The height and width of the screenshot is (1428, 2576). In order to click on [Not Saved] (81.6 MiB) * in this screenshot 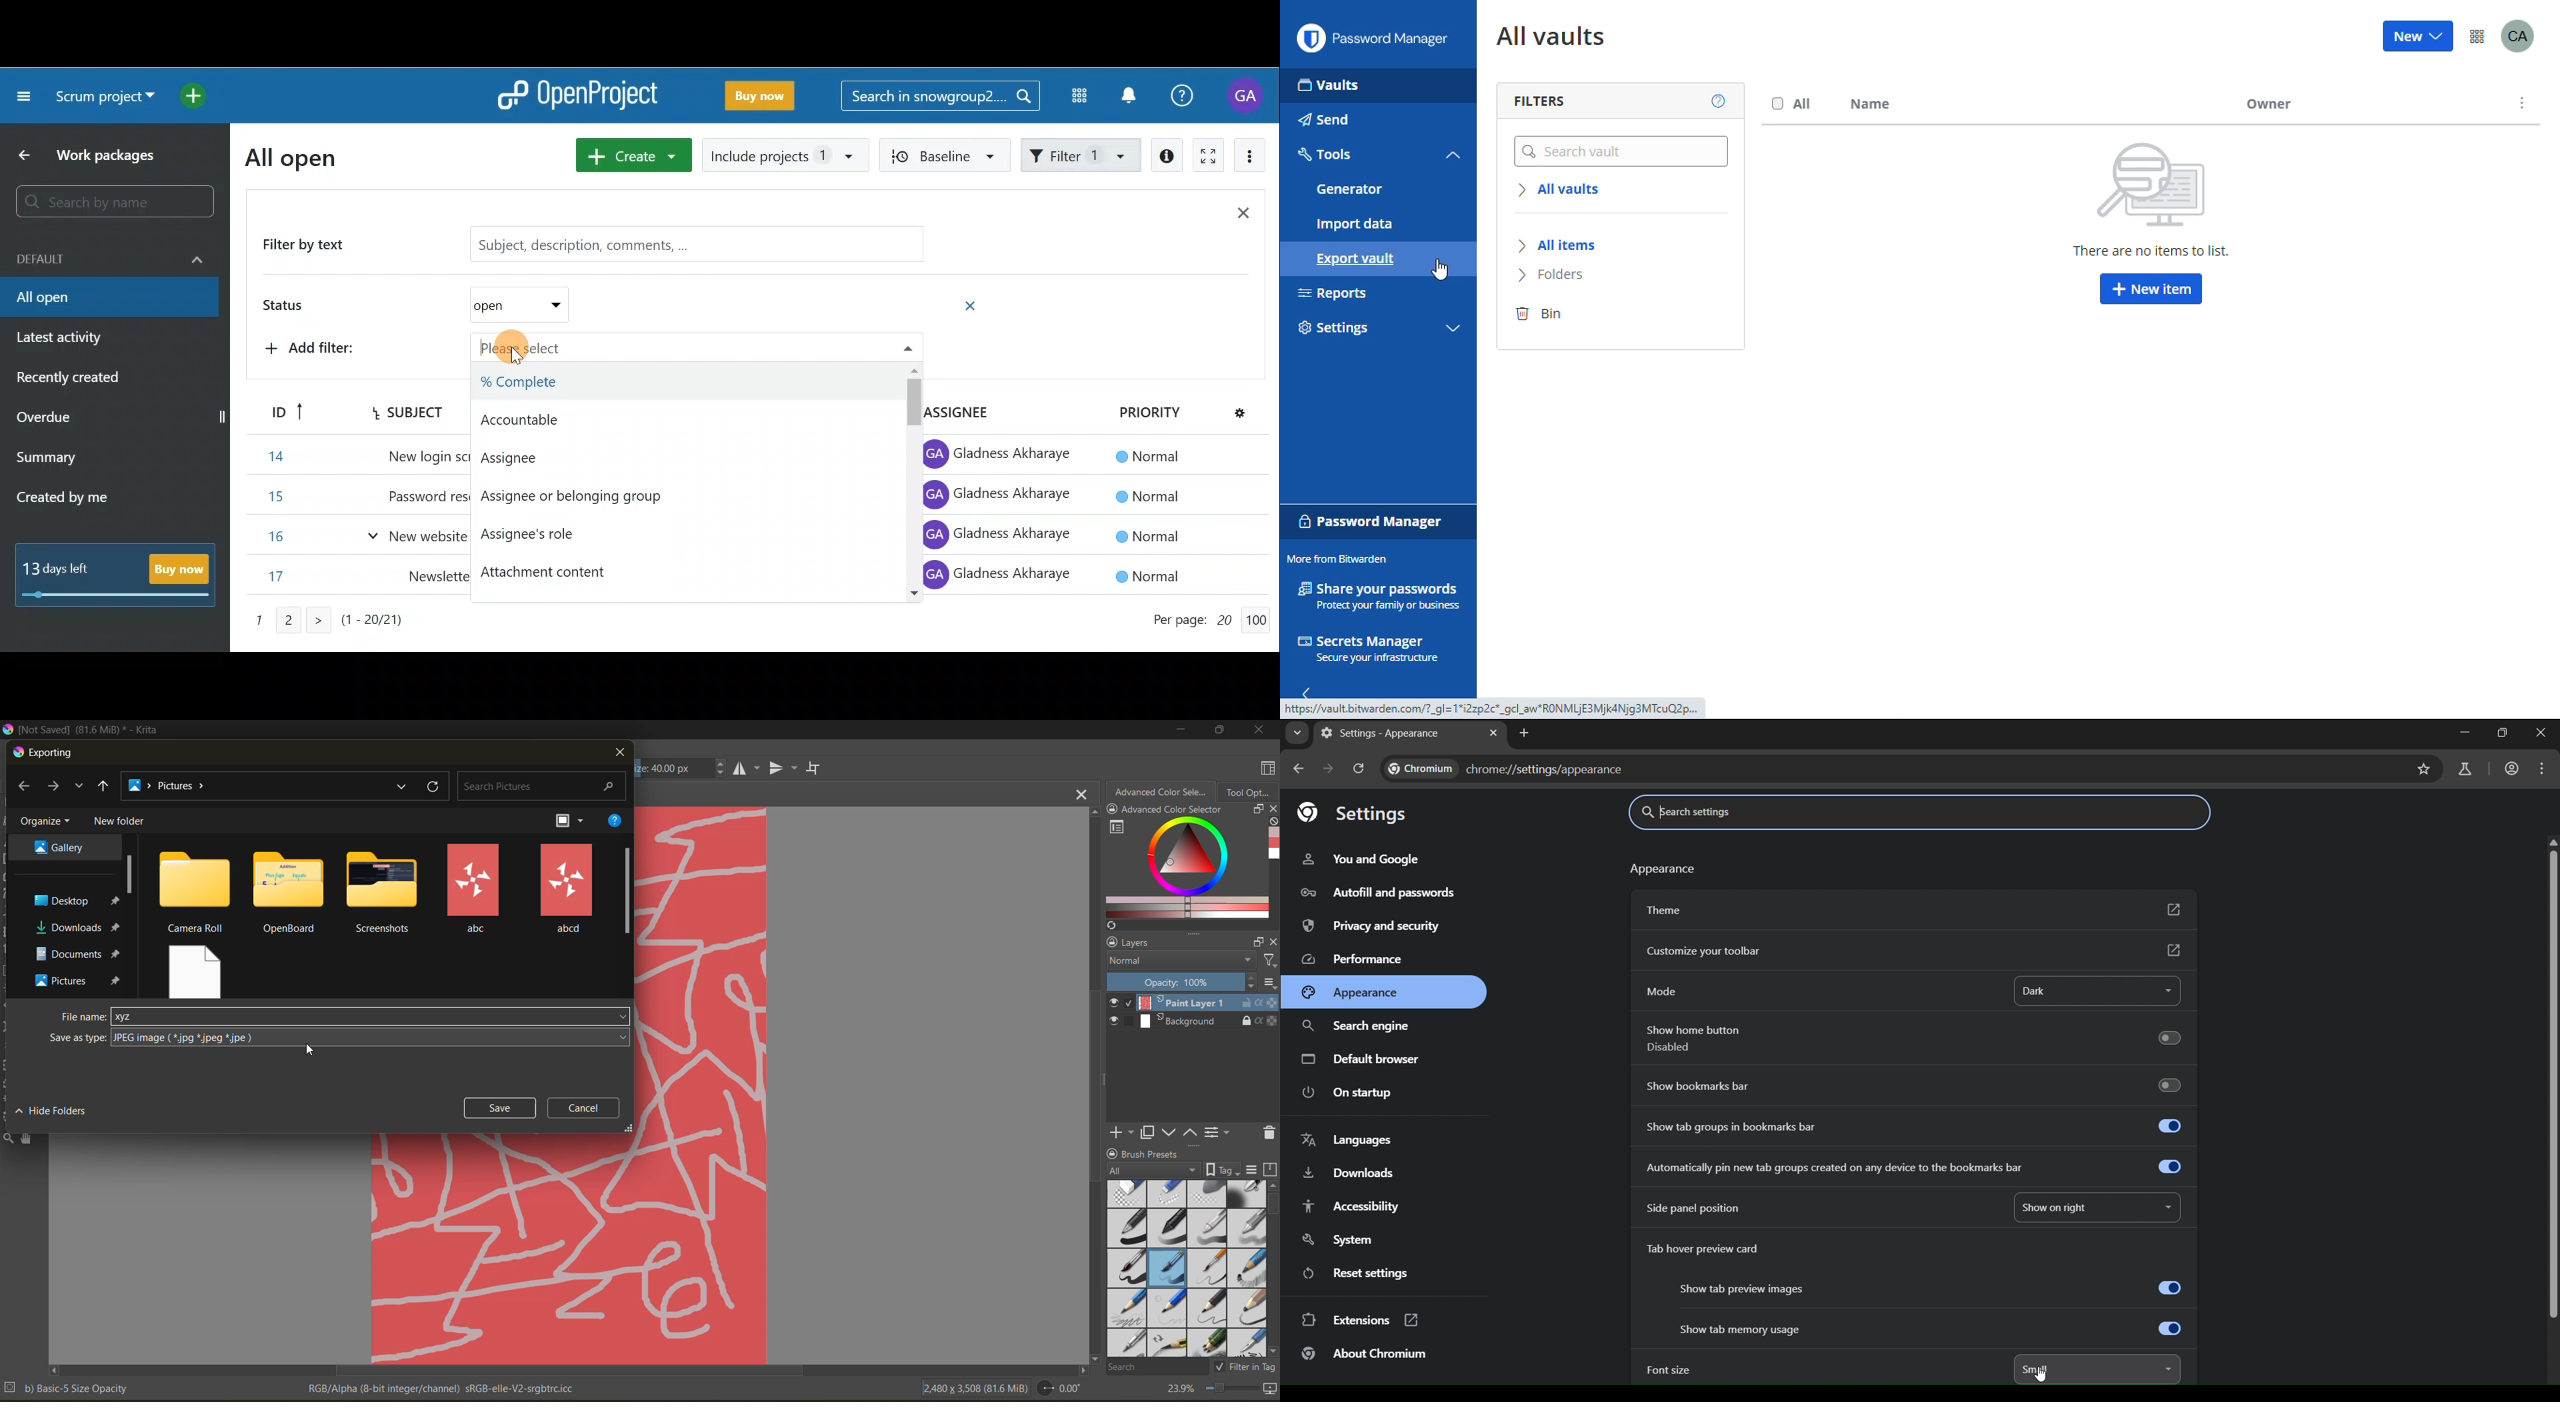, I will do `click(649, 795)`.